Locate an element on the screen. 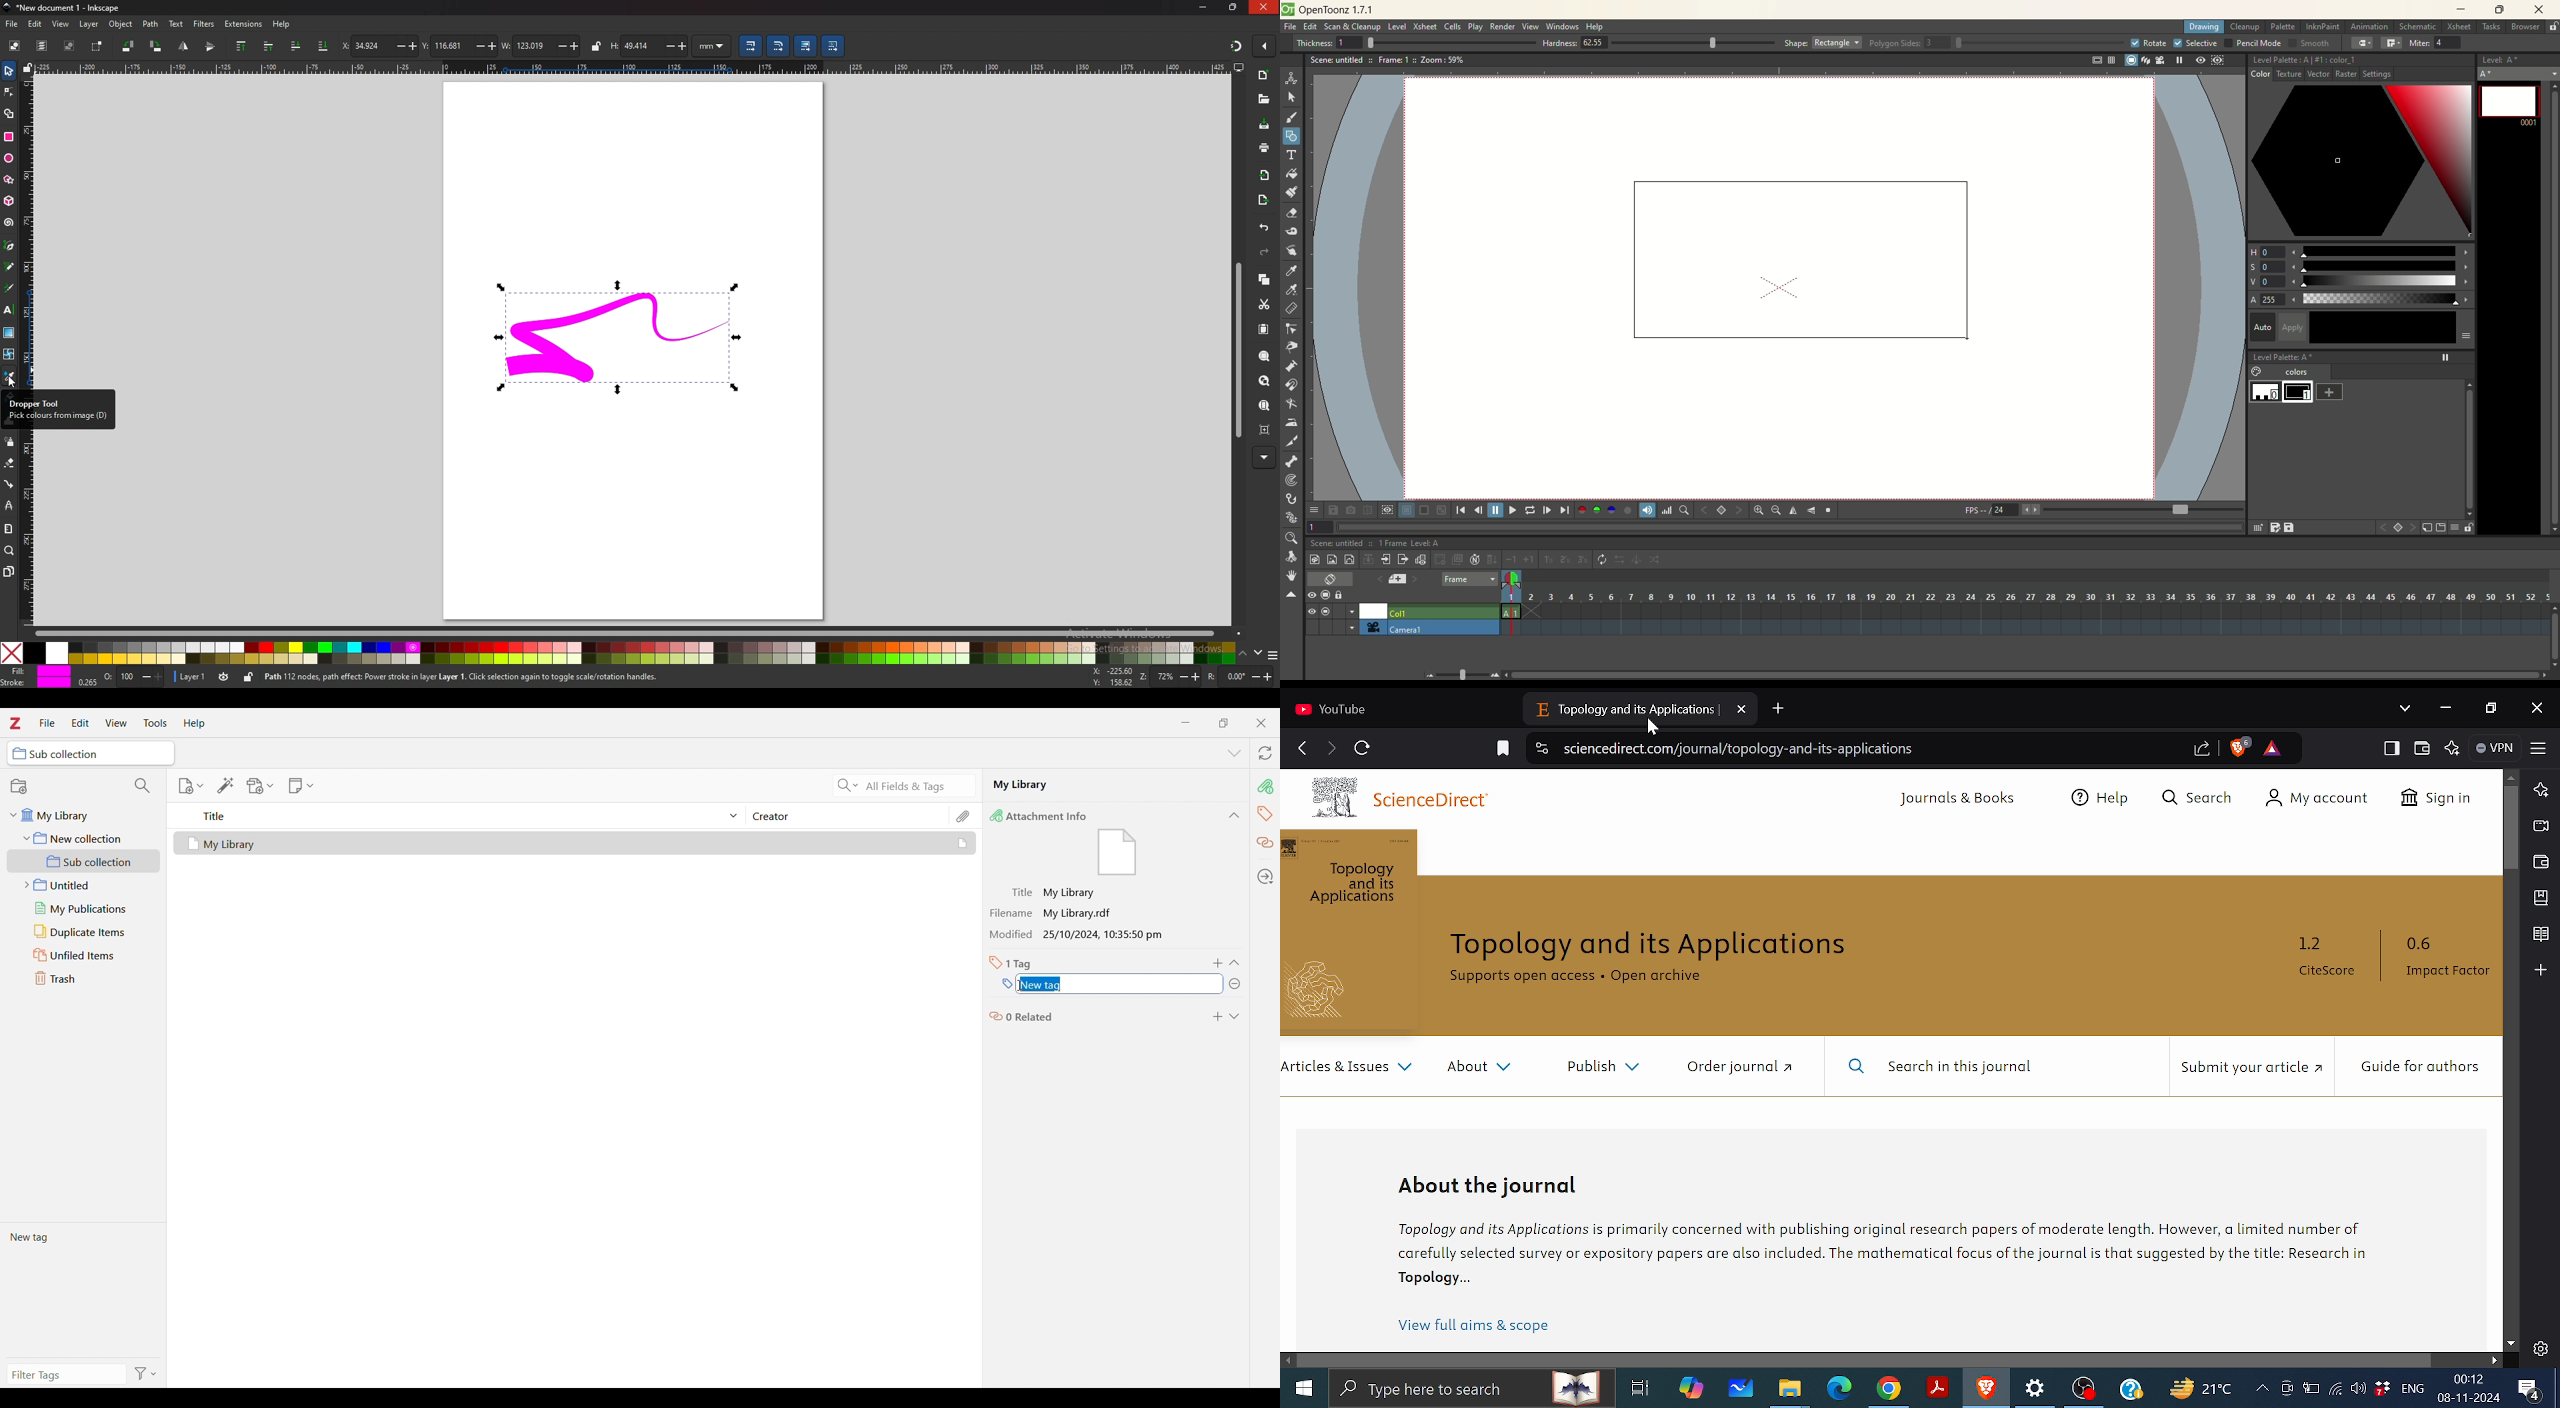  ink paint is located at coordinates (2323, 27).